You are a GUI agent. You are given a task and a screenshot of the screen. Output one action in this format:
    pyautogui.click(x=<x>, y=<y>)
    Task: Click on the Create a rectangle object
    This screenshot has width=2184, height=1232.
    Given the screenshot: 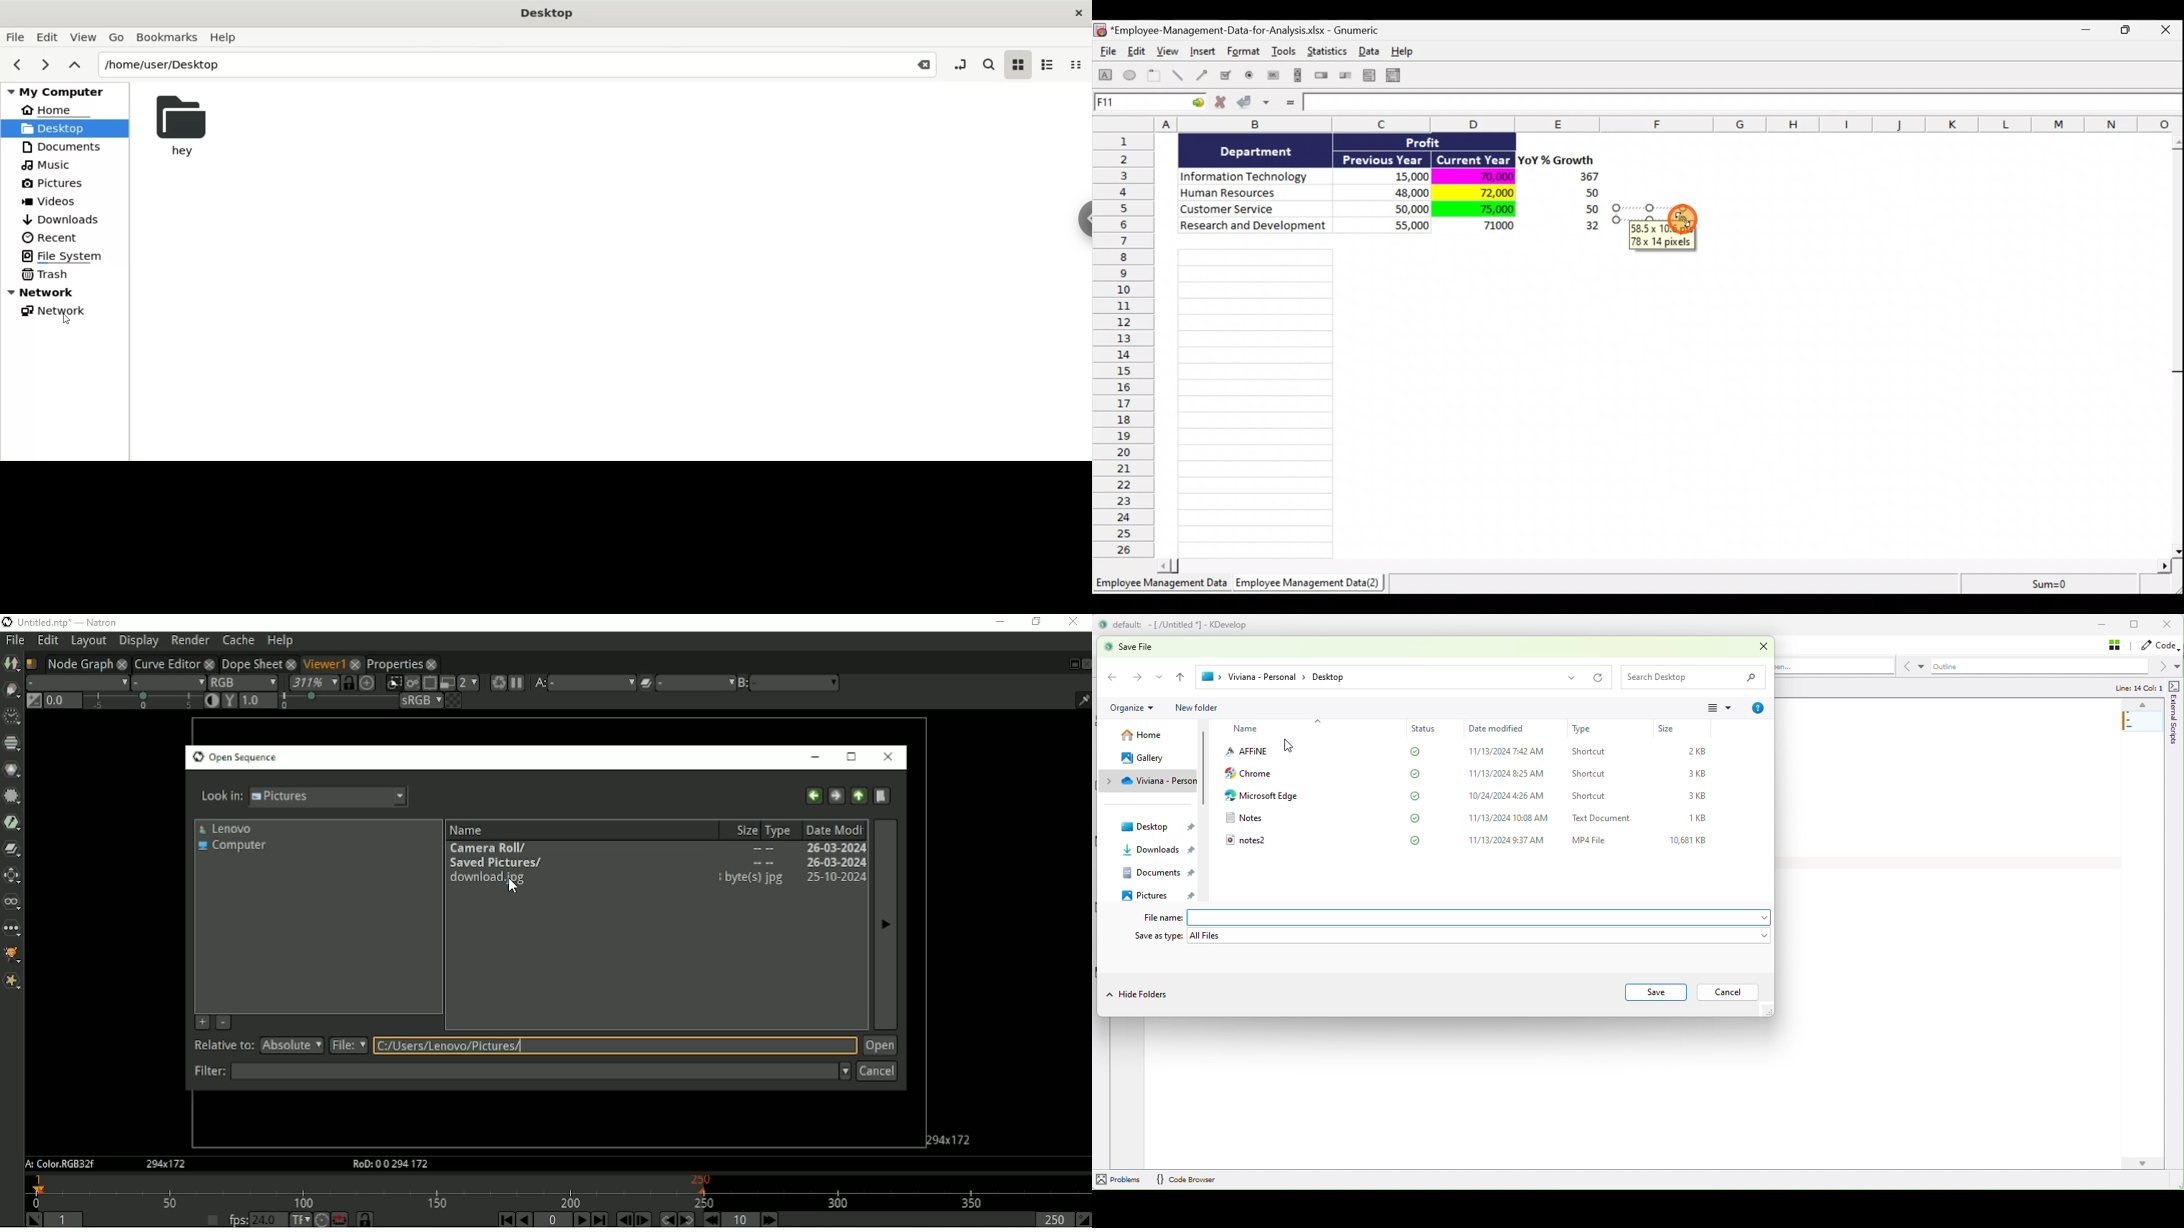 What is the action you would take?
    pyautogui.click(x=1106, y=77)
    